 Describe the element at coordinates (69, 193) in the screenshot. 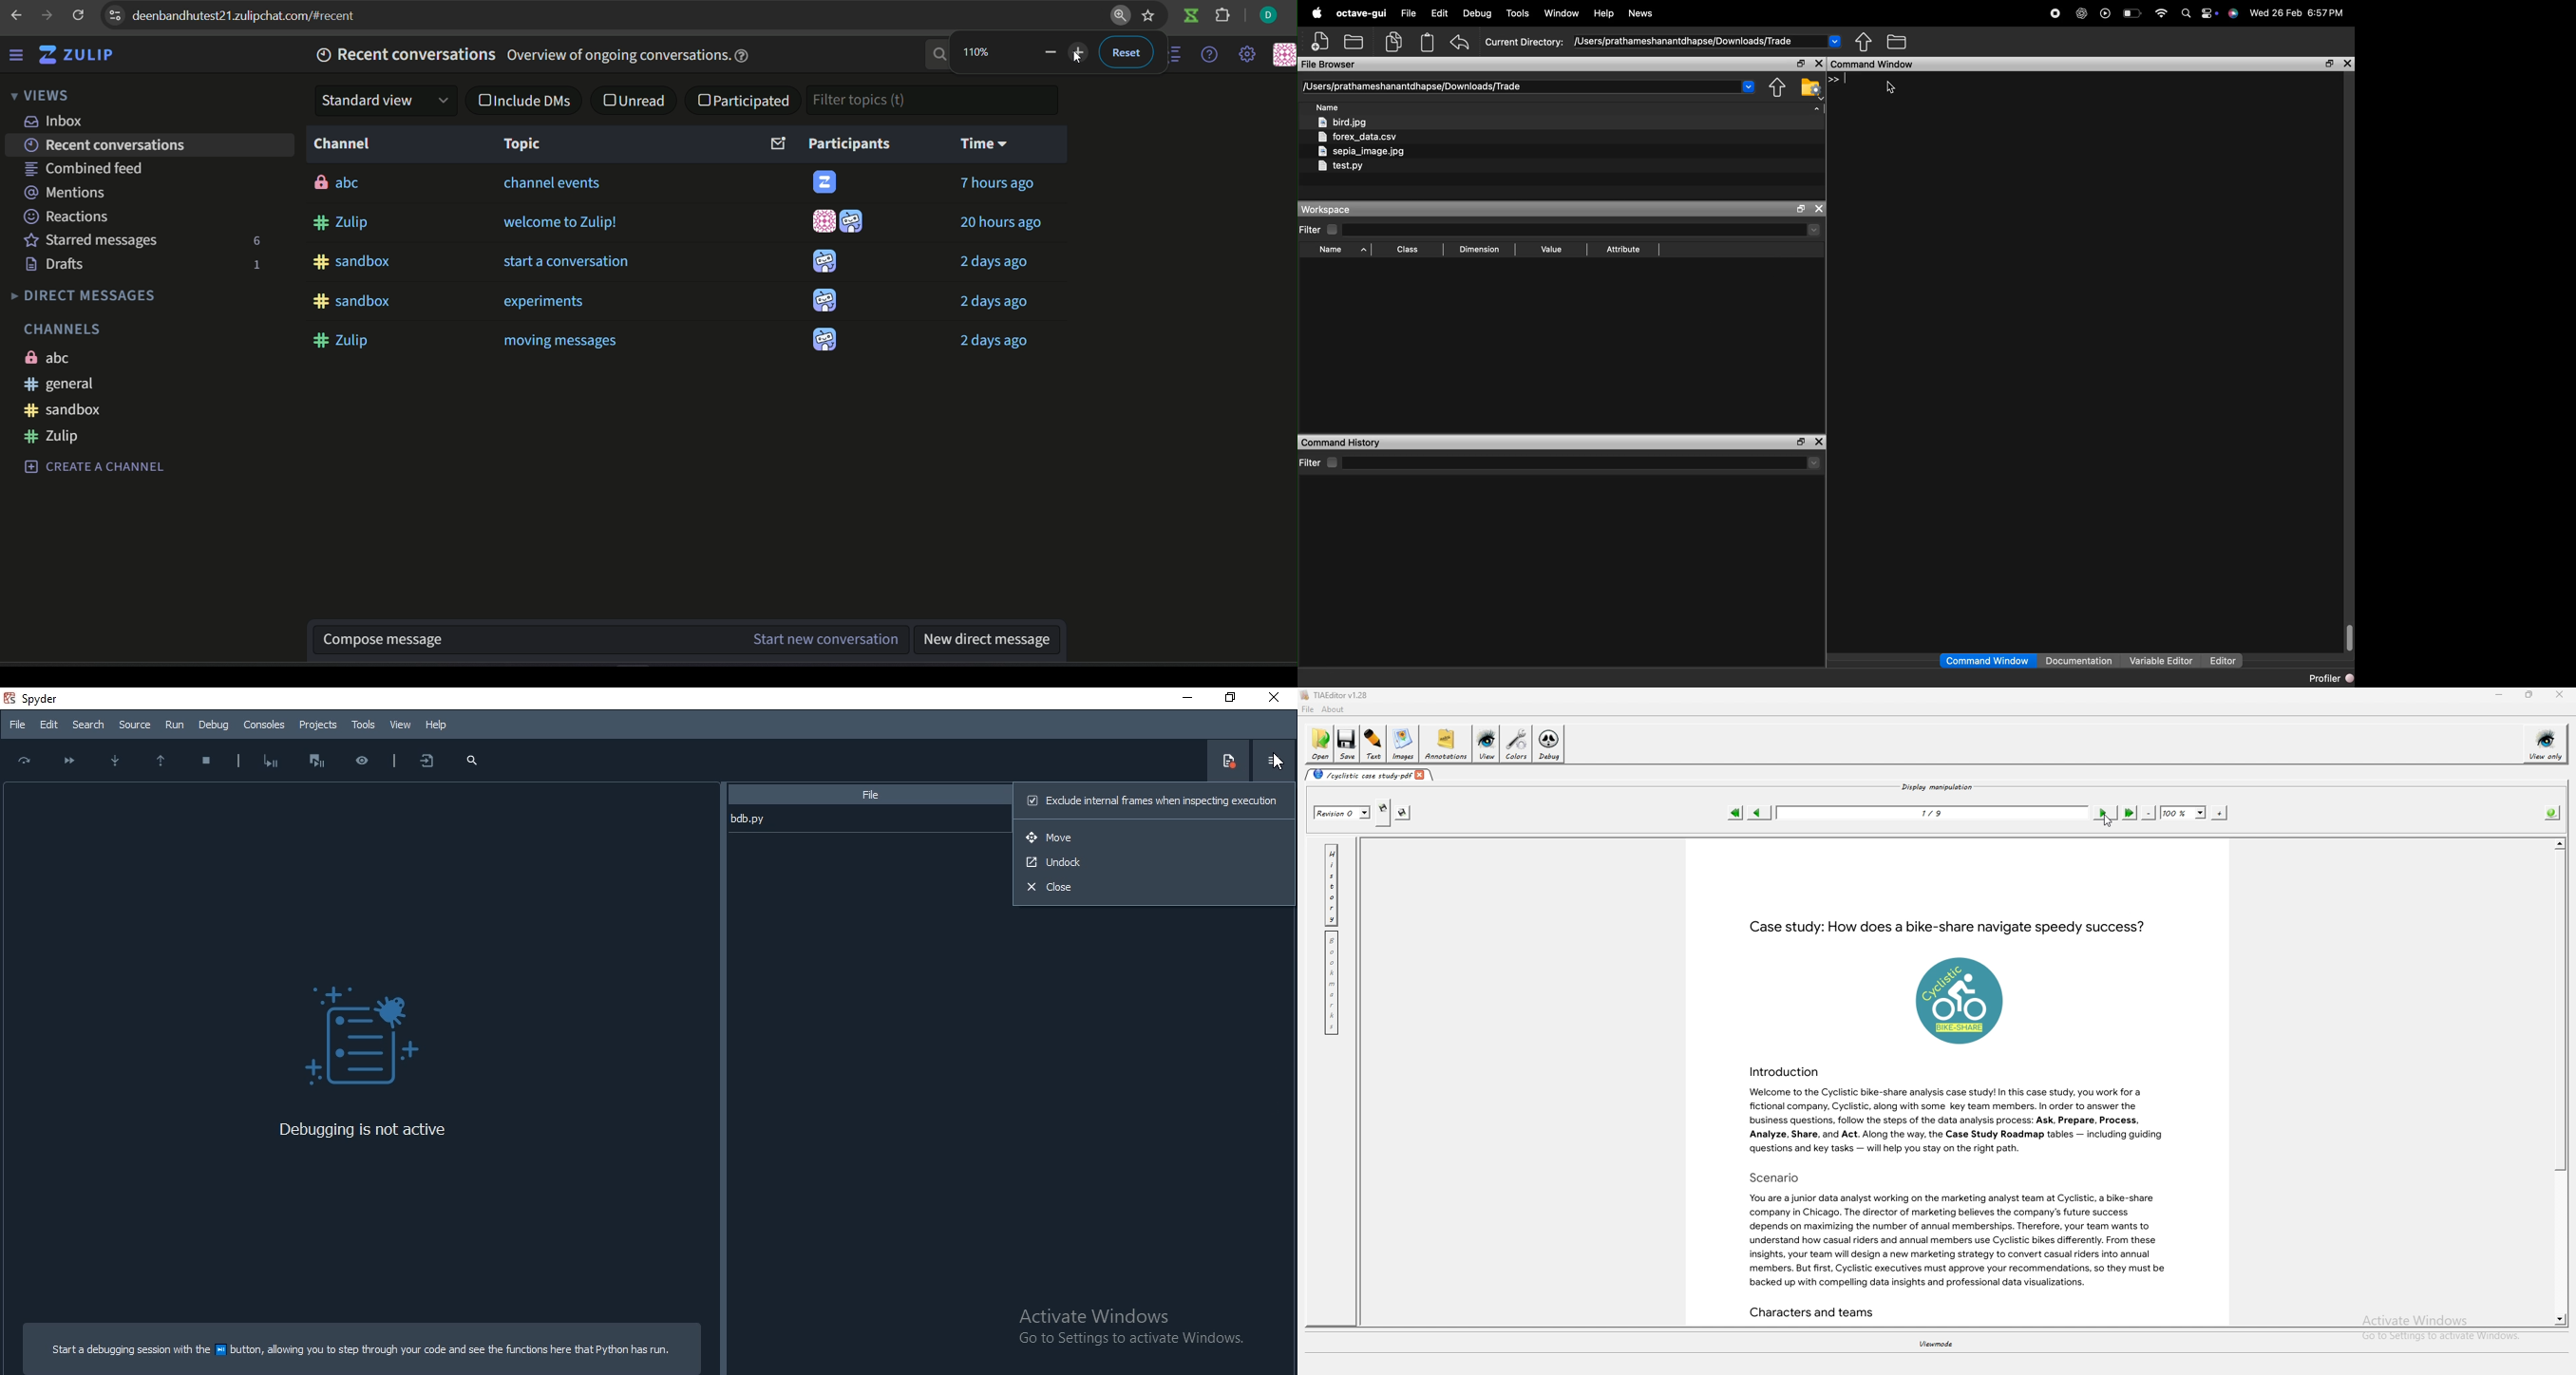

I see `mentions` at that location.